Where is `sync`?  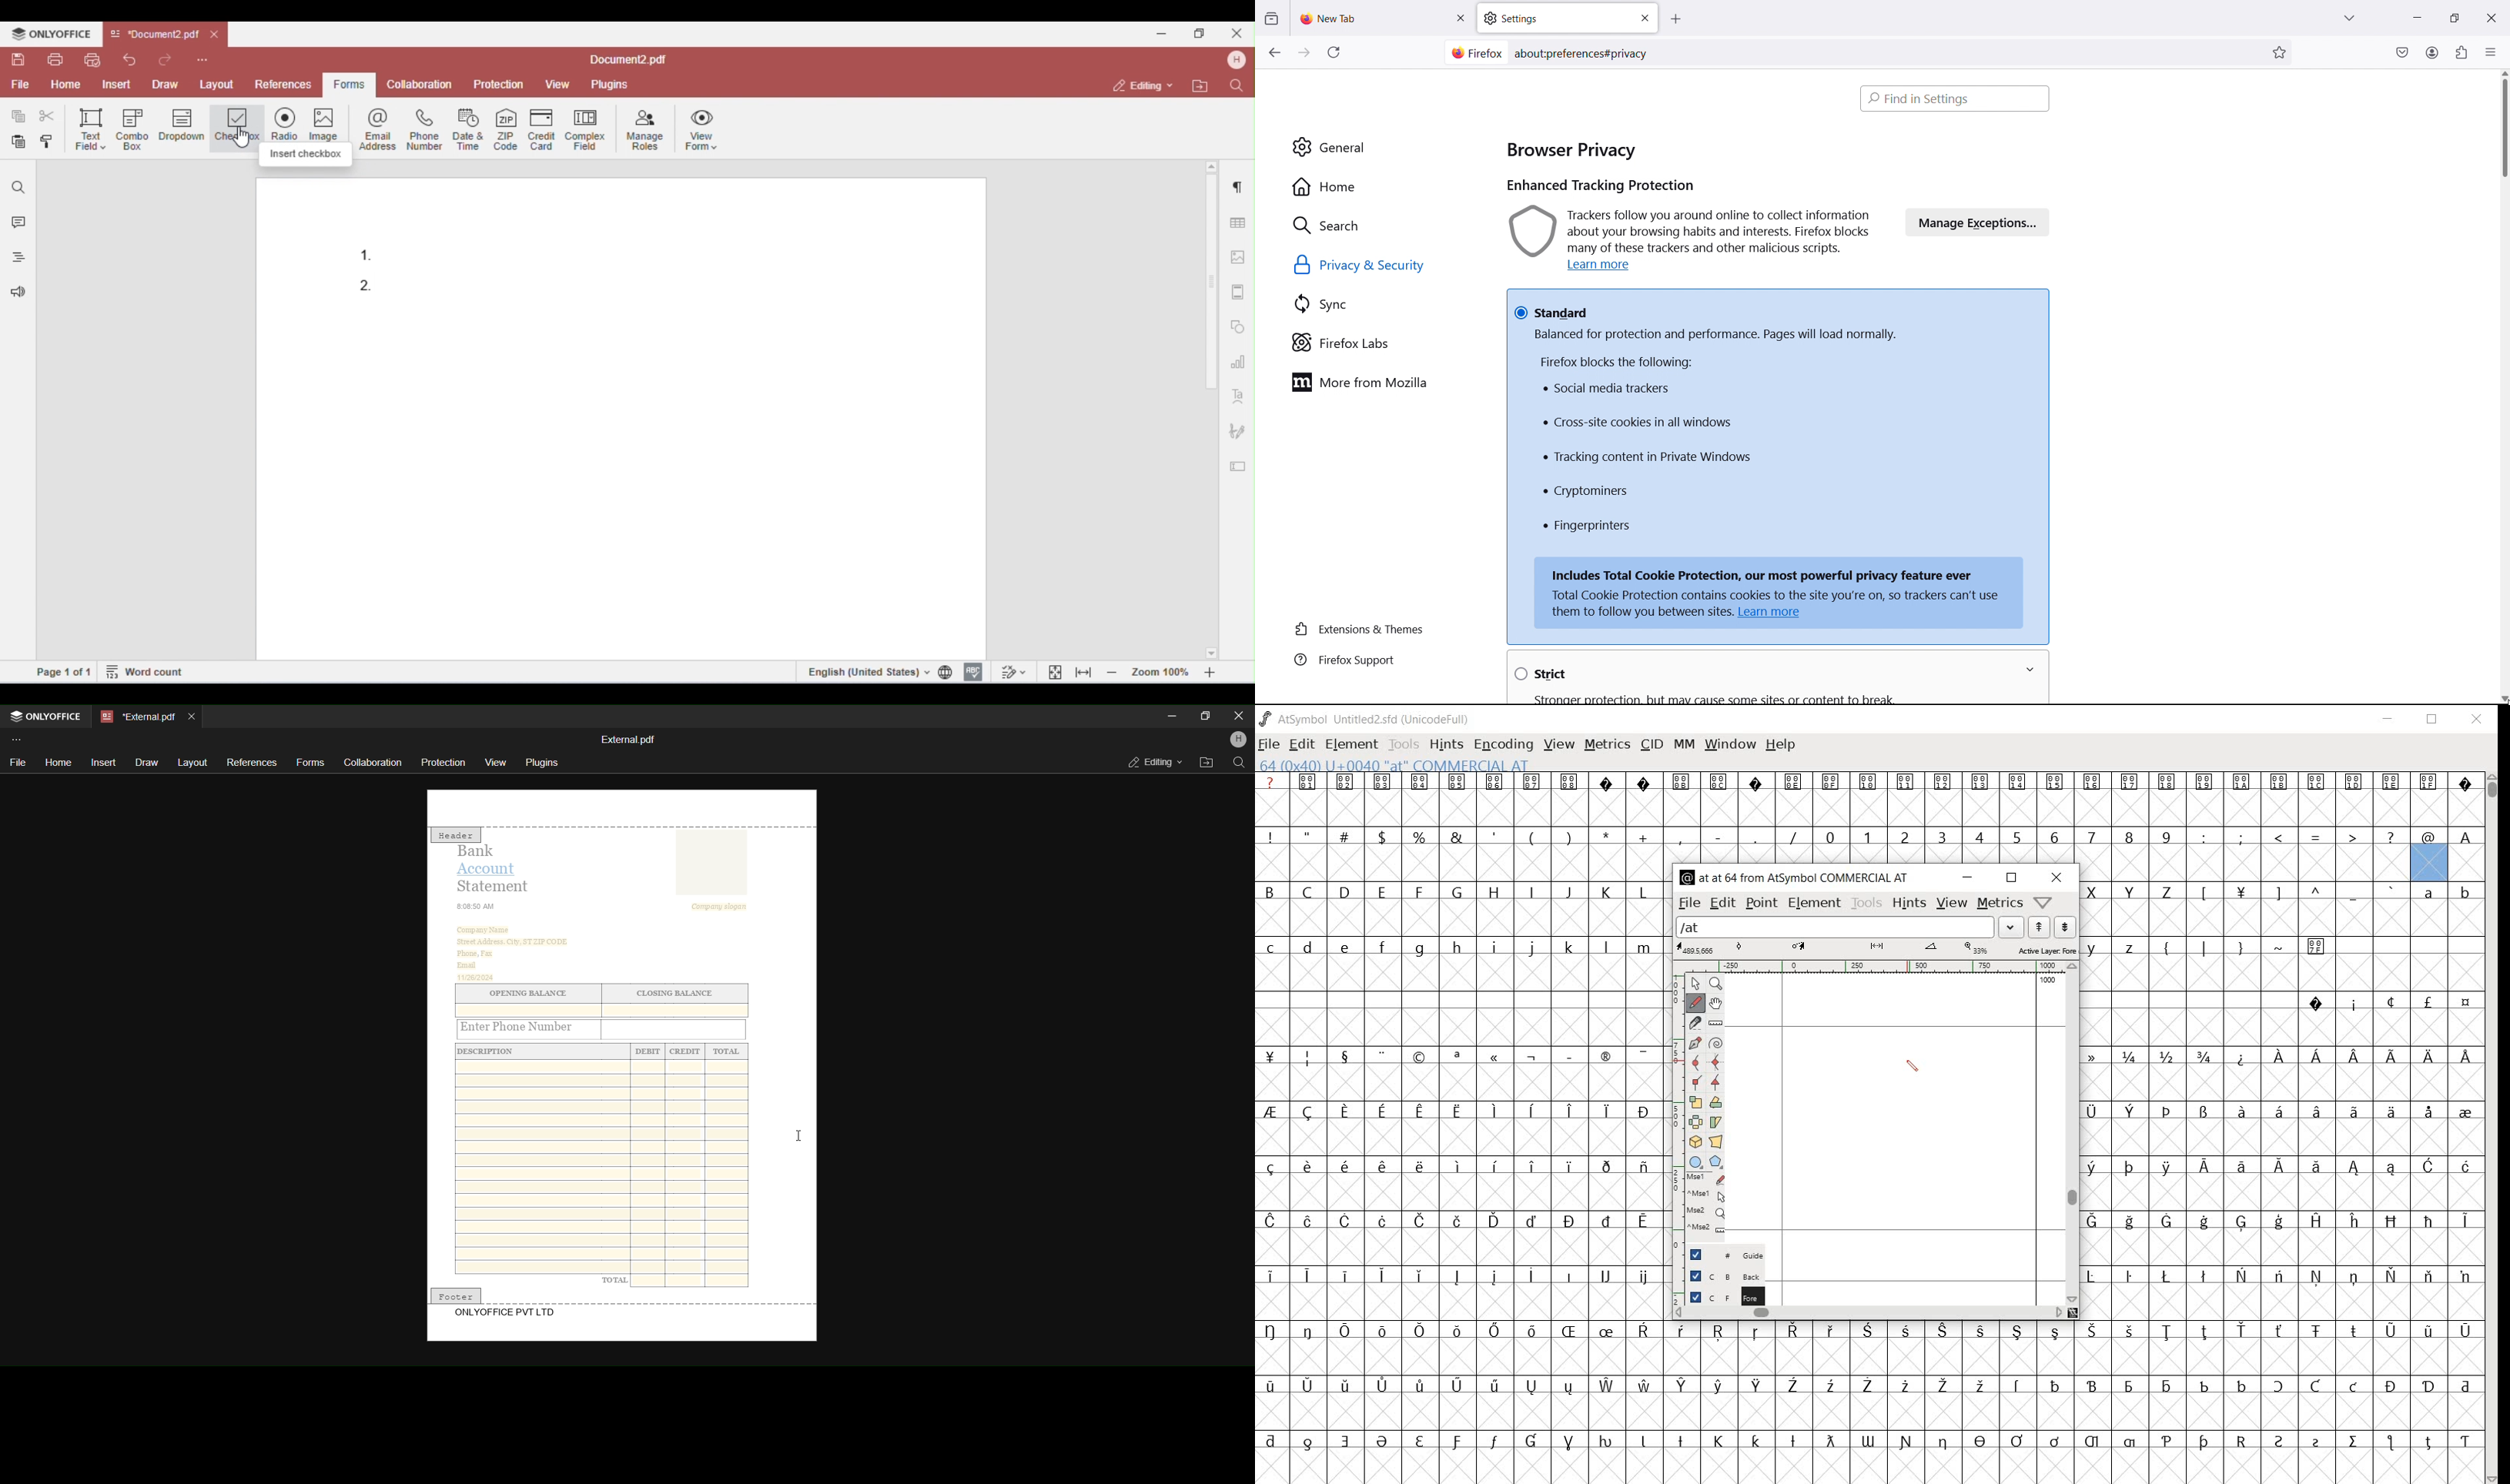
sync is located at coordinates (1383, 305).